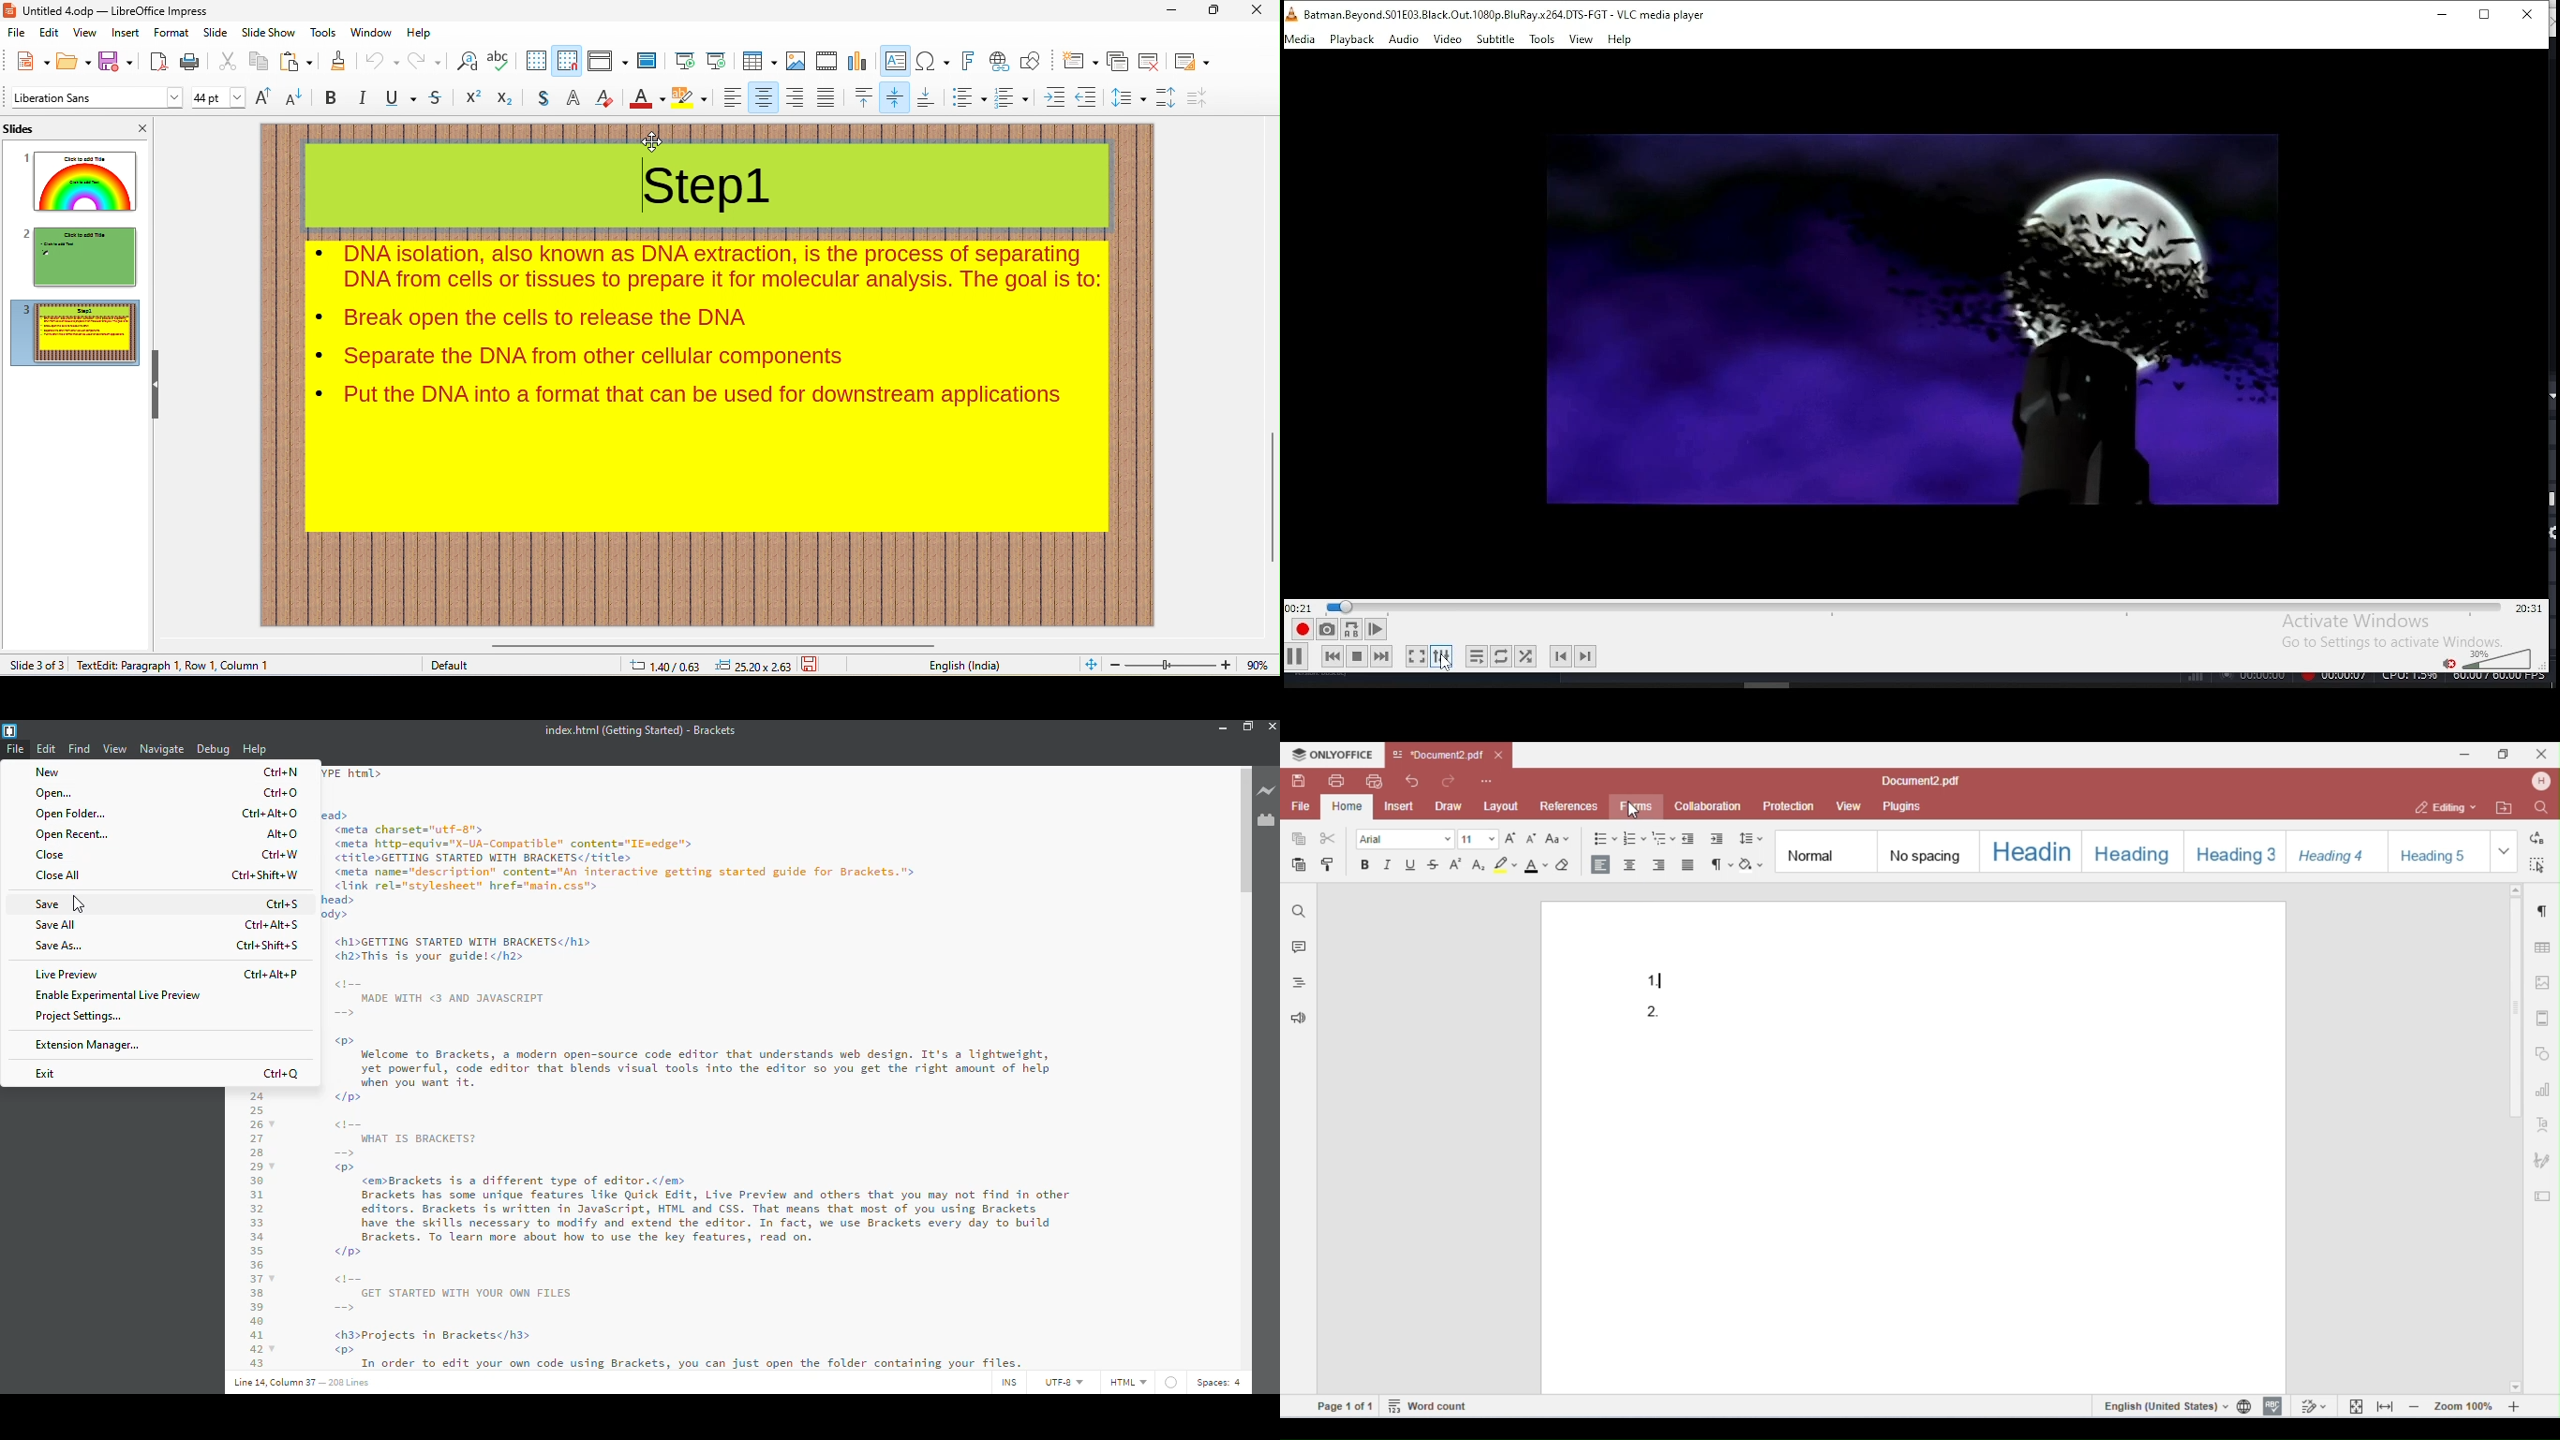 The height and width of the screenshot is (1456, 2576). What do you see at coordinates (1130, 97) in the screenshot?
I see `set line spacing` at bounding box center [1130, 97].